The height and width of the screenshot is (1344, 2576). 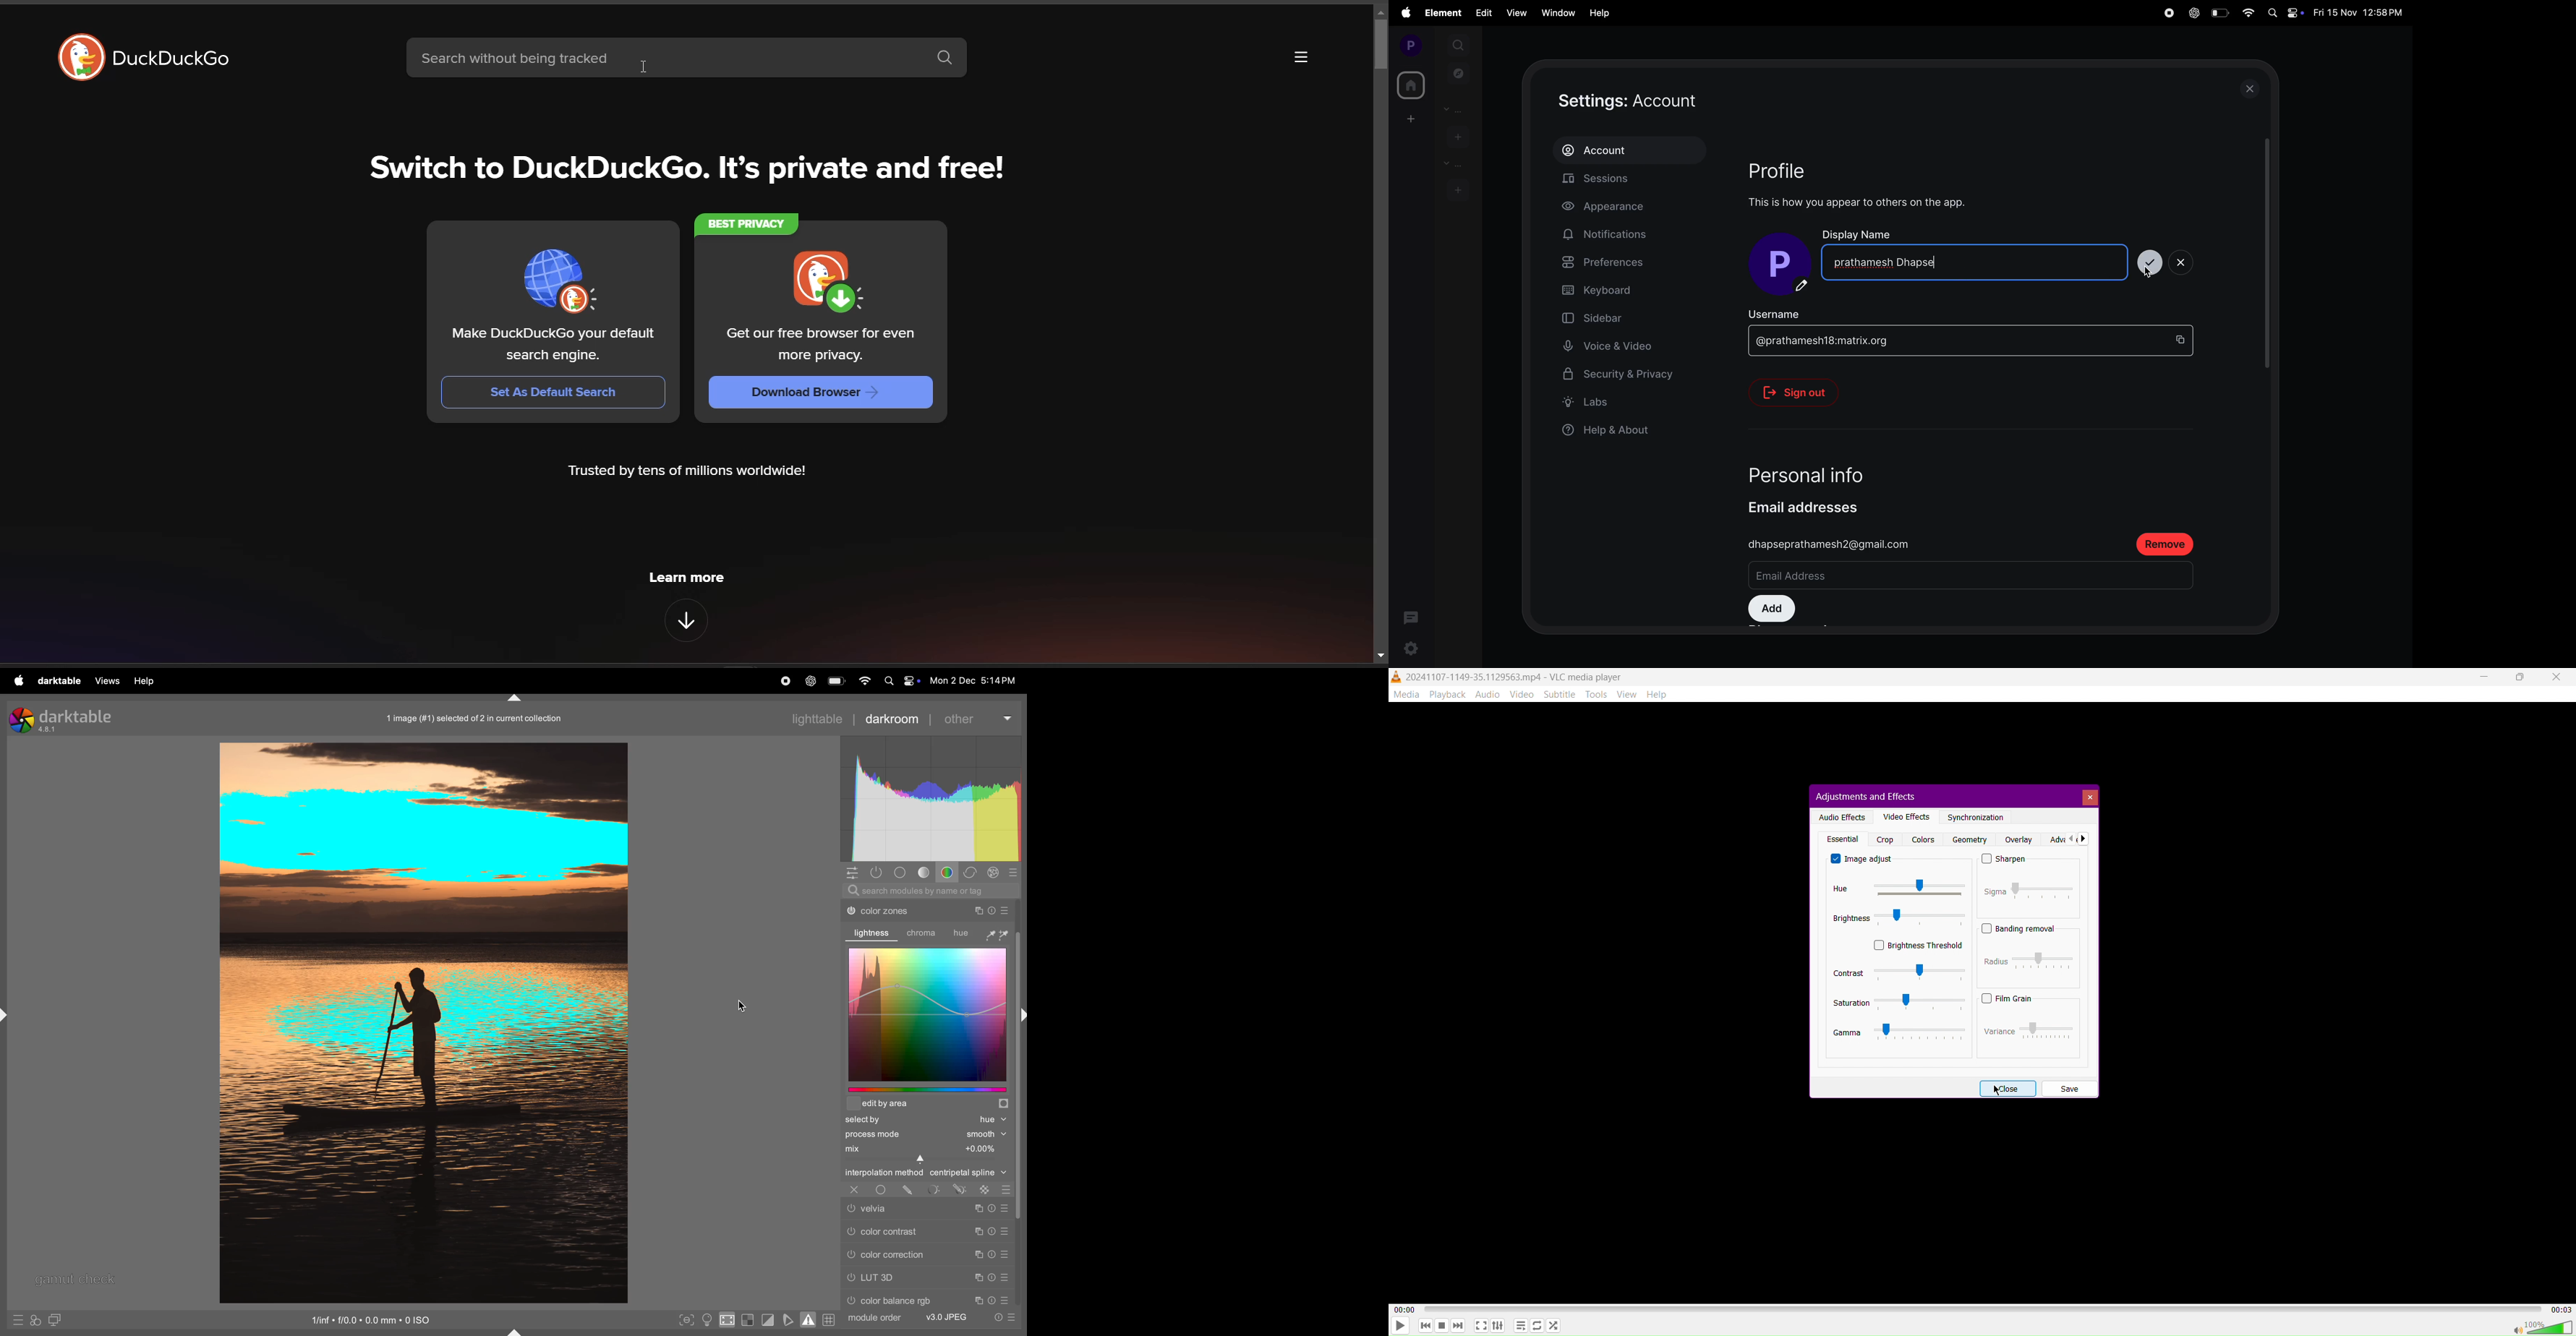 What do you see at coordinates (978, 1231) in the screenshot?
I see `Copy` at bounding box center [978, 1231].